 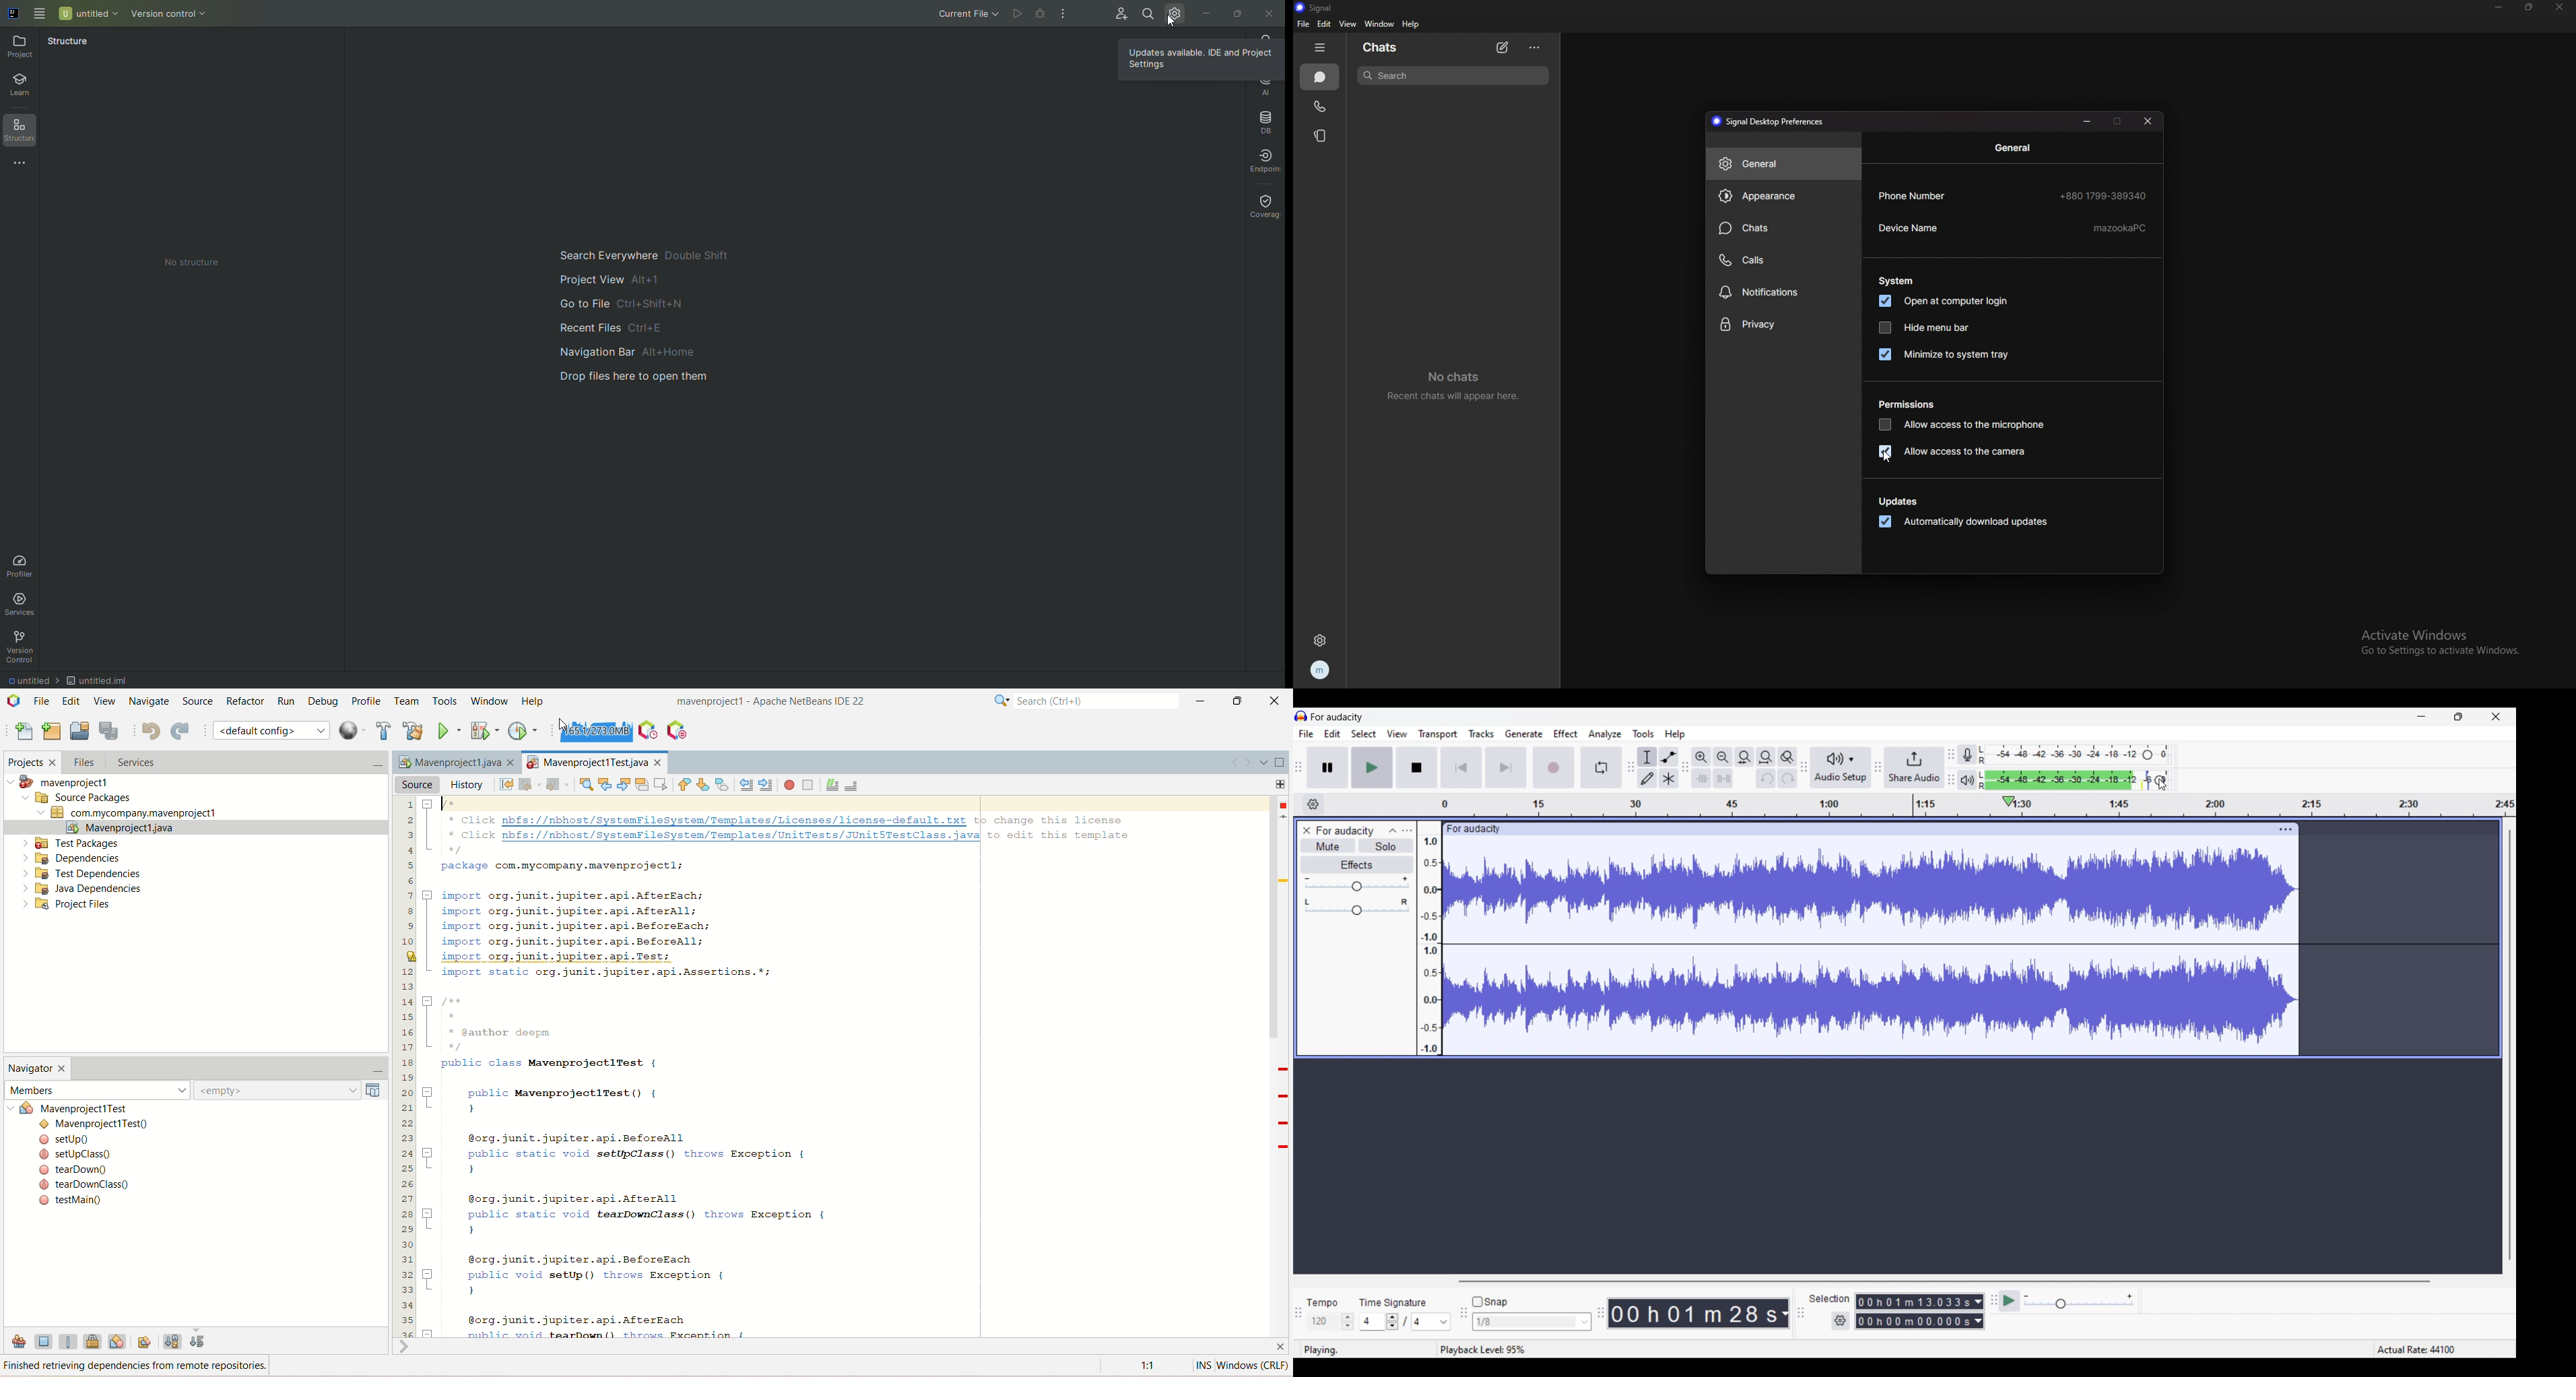 What do you see at coordinates (77, 872) in the screenshot?
I see `test dependencies` at bounding box center [77, 872].